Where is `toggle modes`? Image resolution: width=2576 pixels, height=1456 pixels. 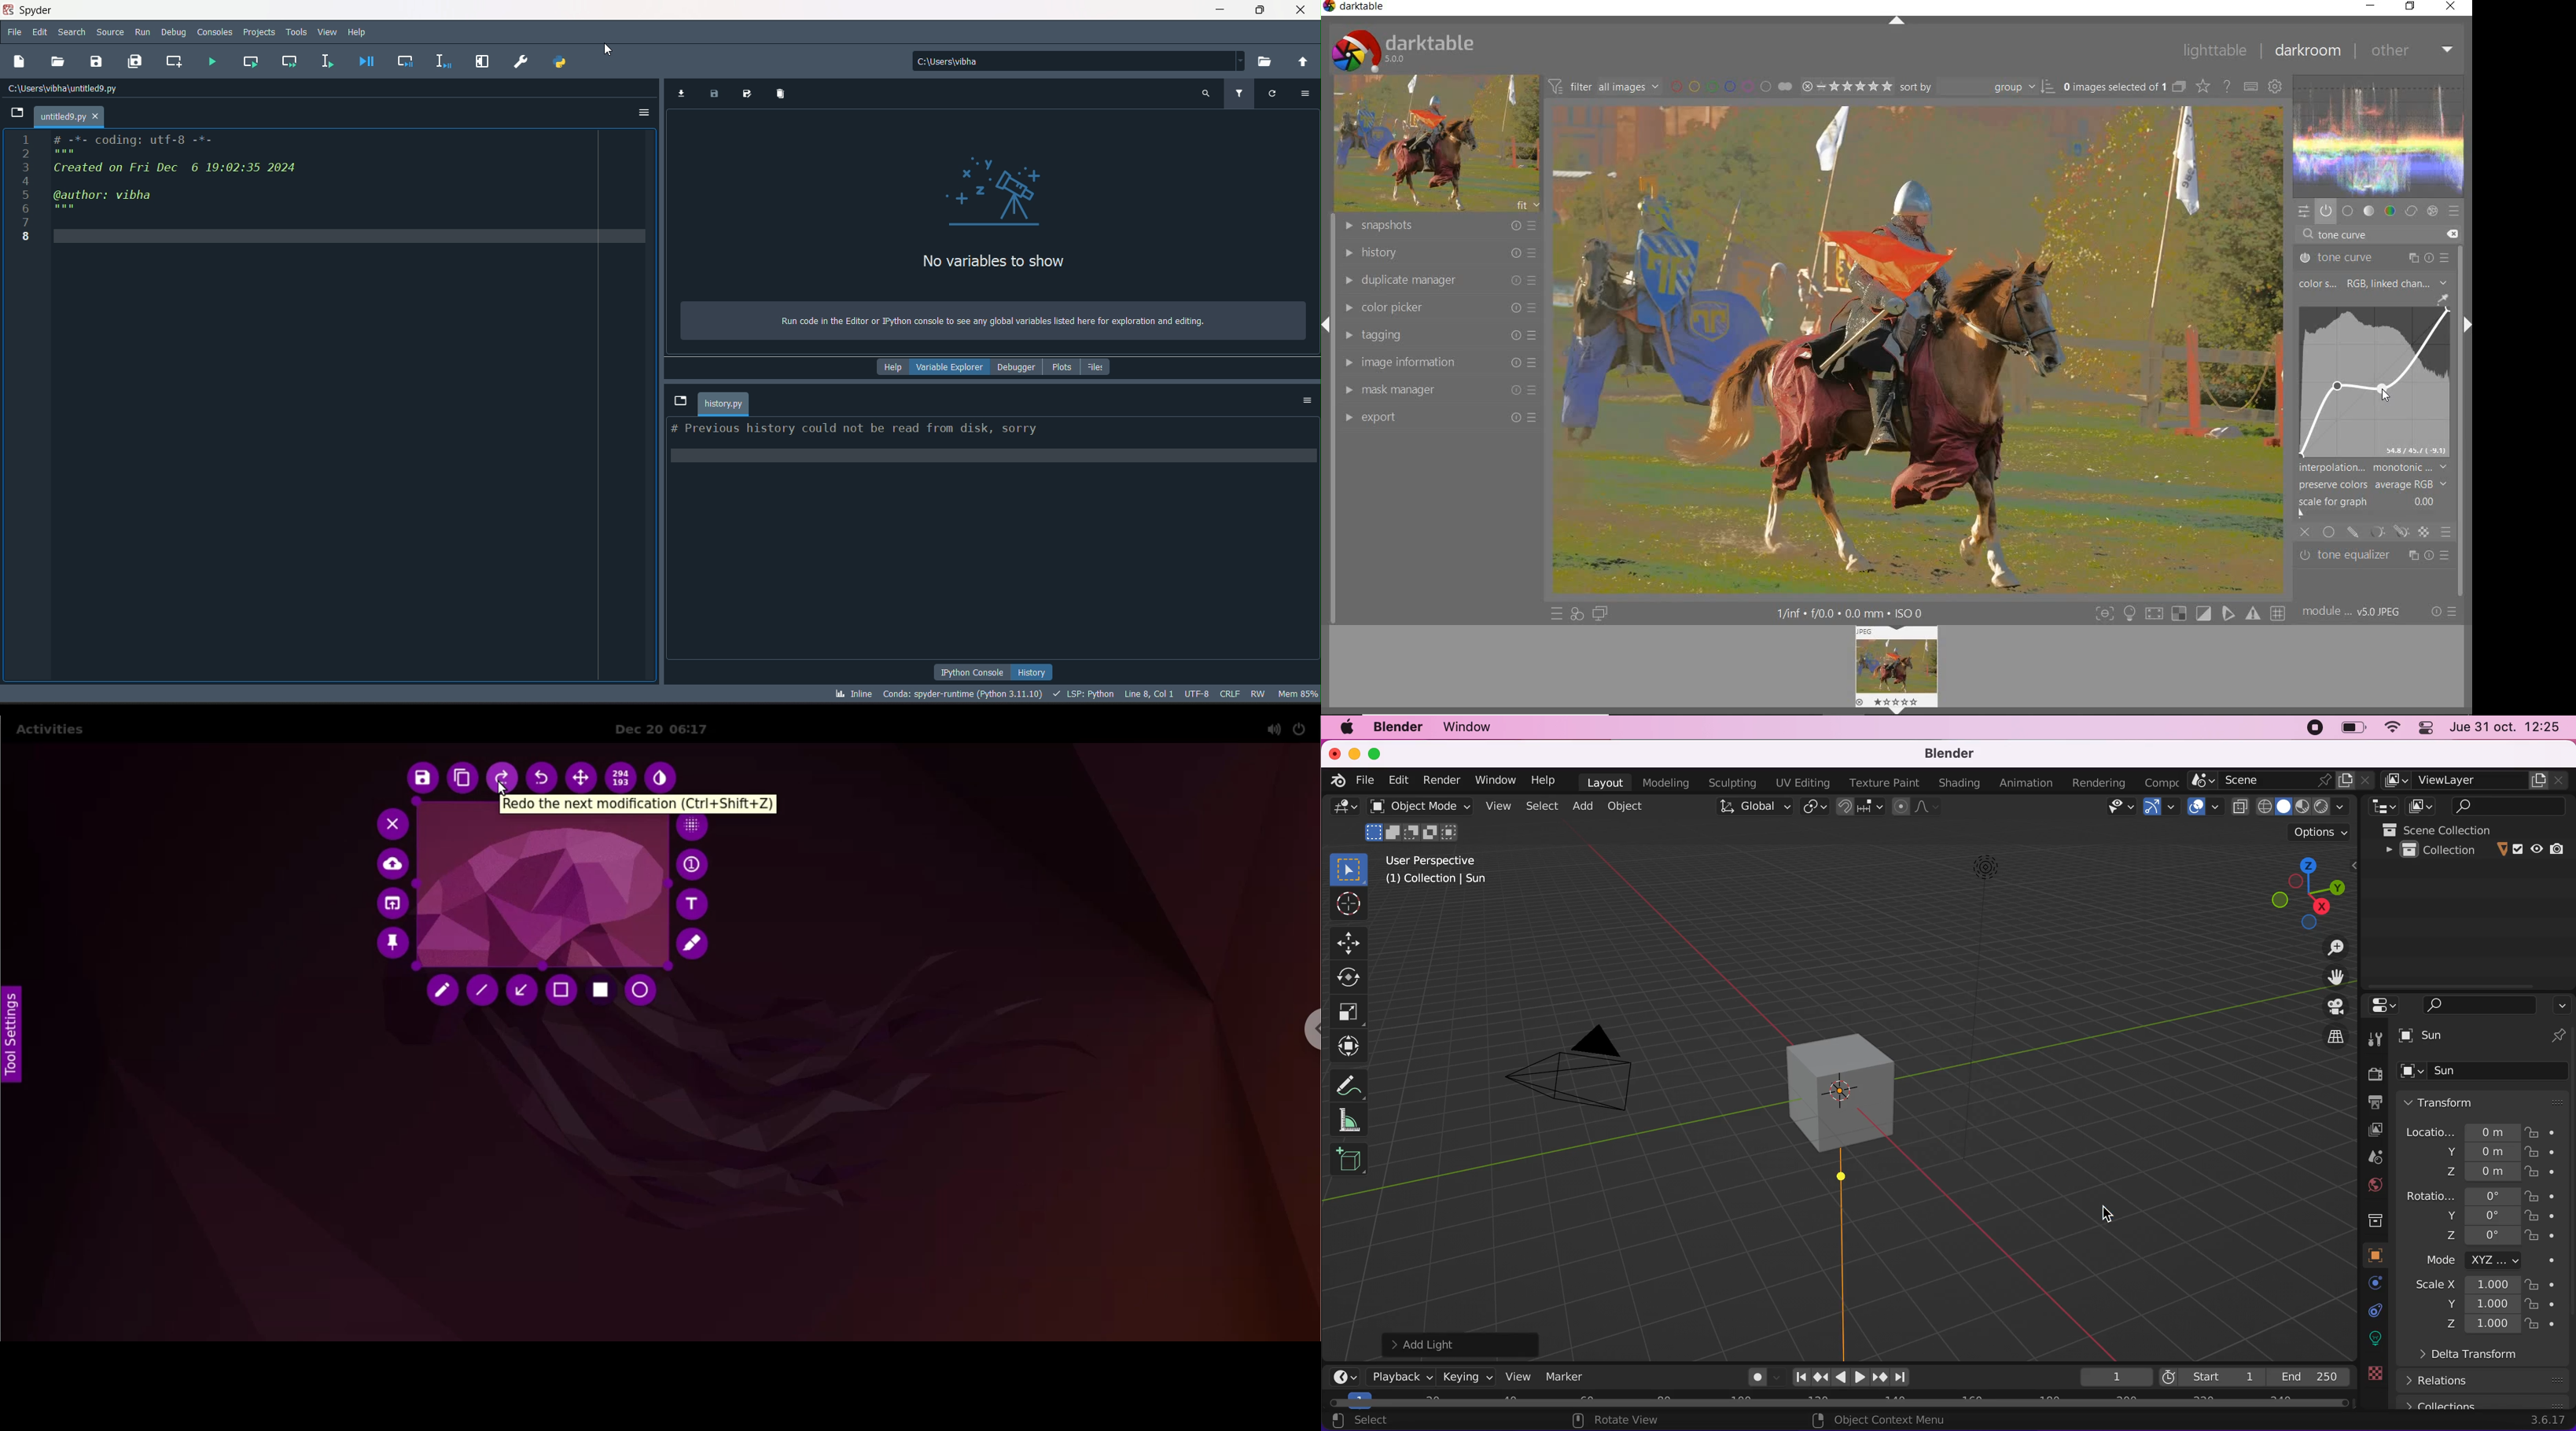
toggle modes is located at coordinates (2187, 613).